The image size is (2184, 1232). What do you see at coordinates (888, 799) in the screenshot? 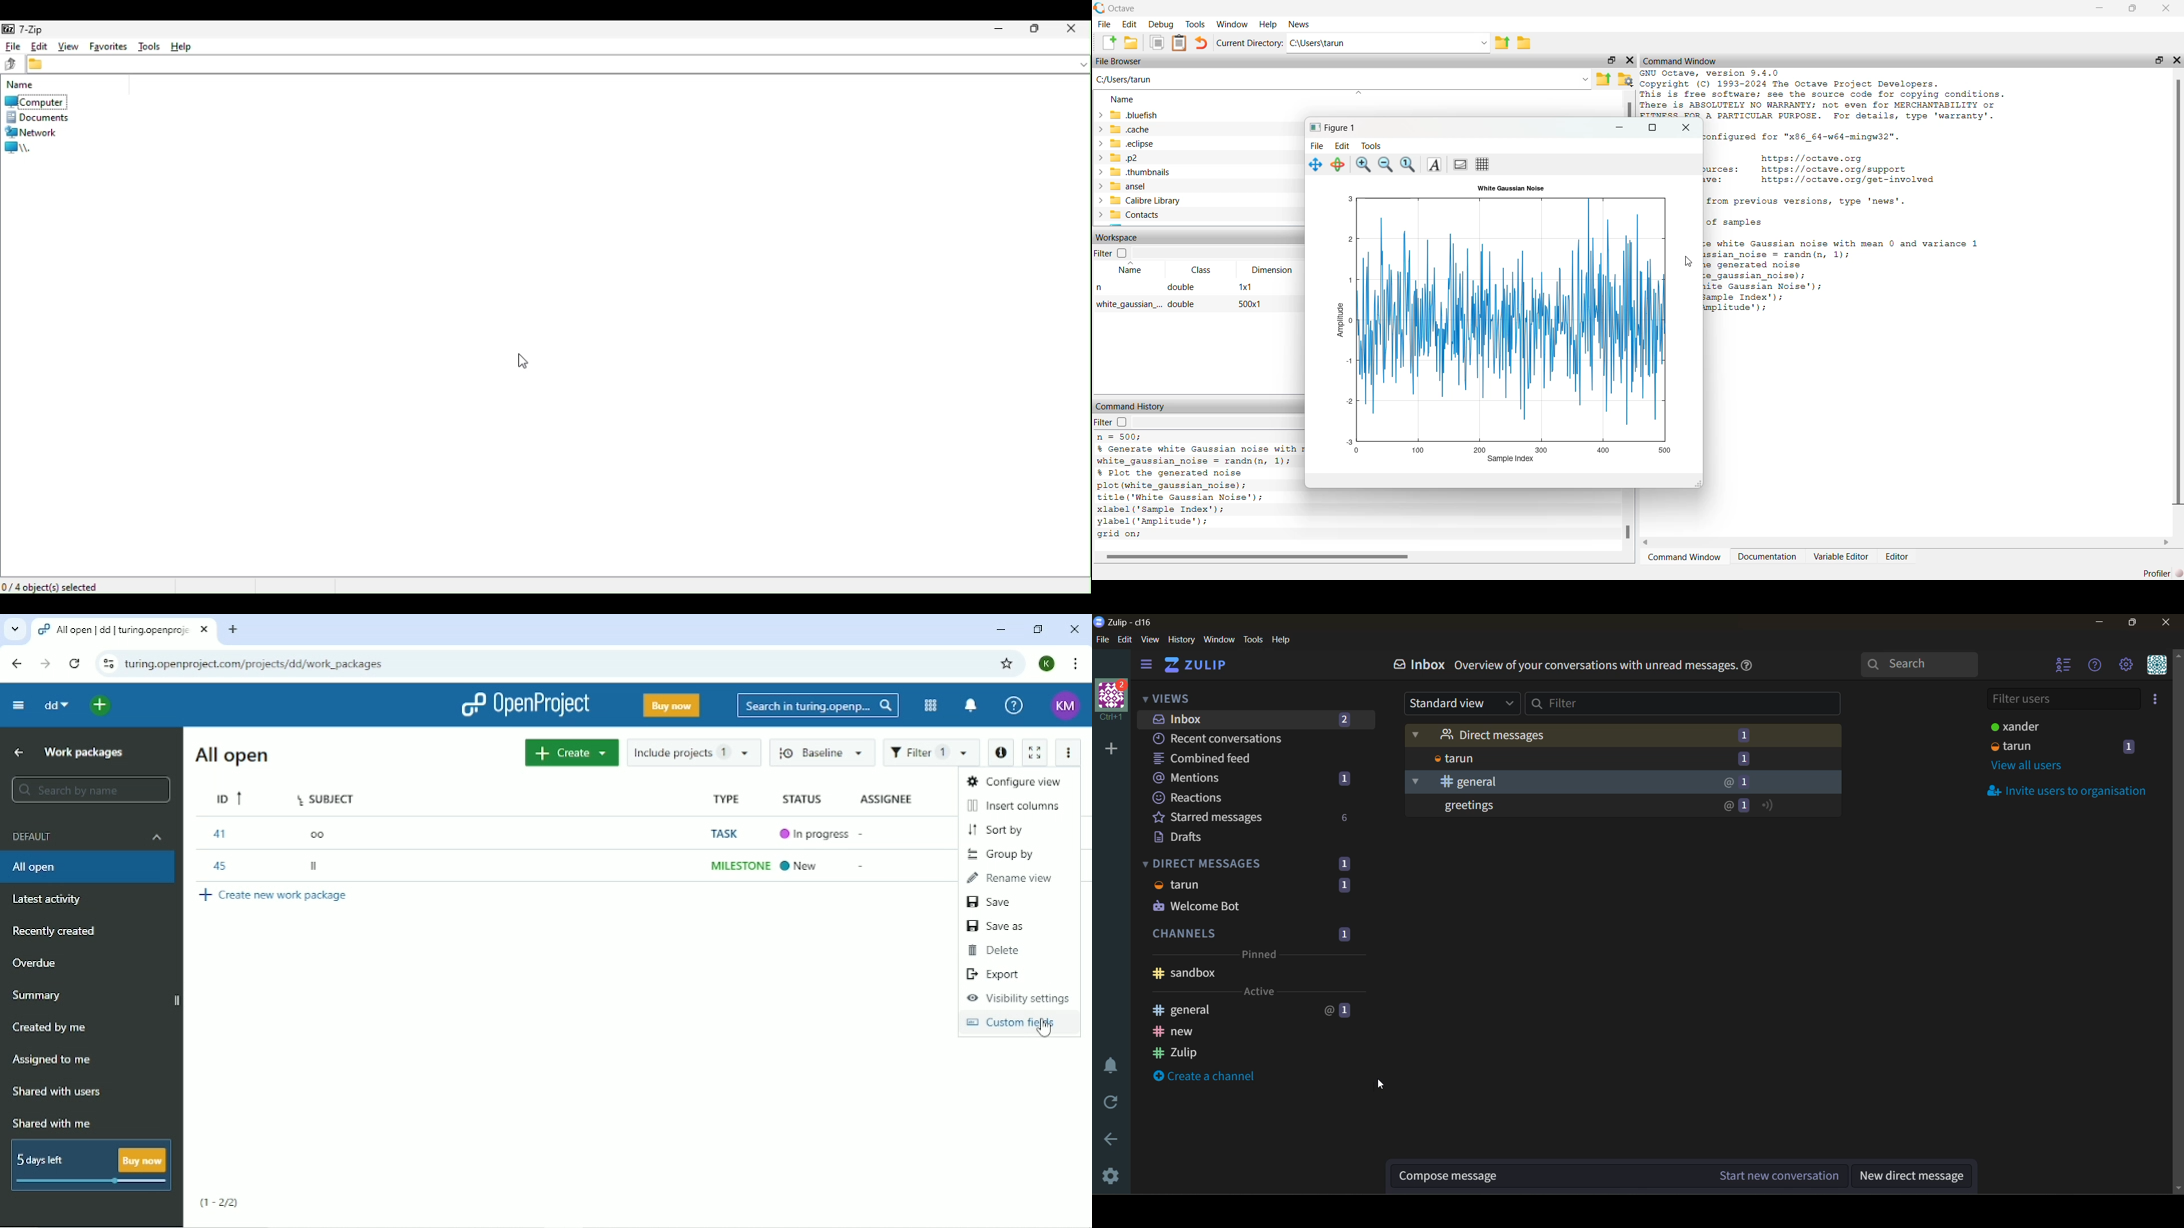
I see `Assignee` at bounding box center [888, 799].